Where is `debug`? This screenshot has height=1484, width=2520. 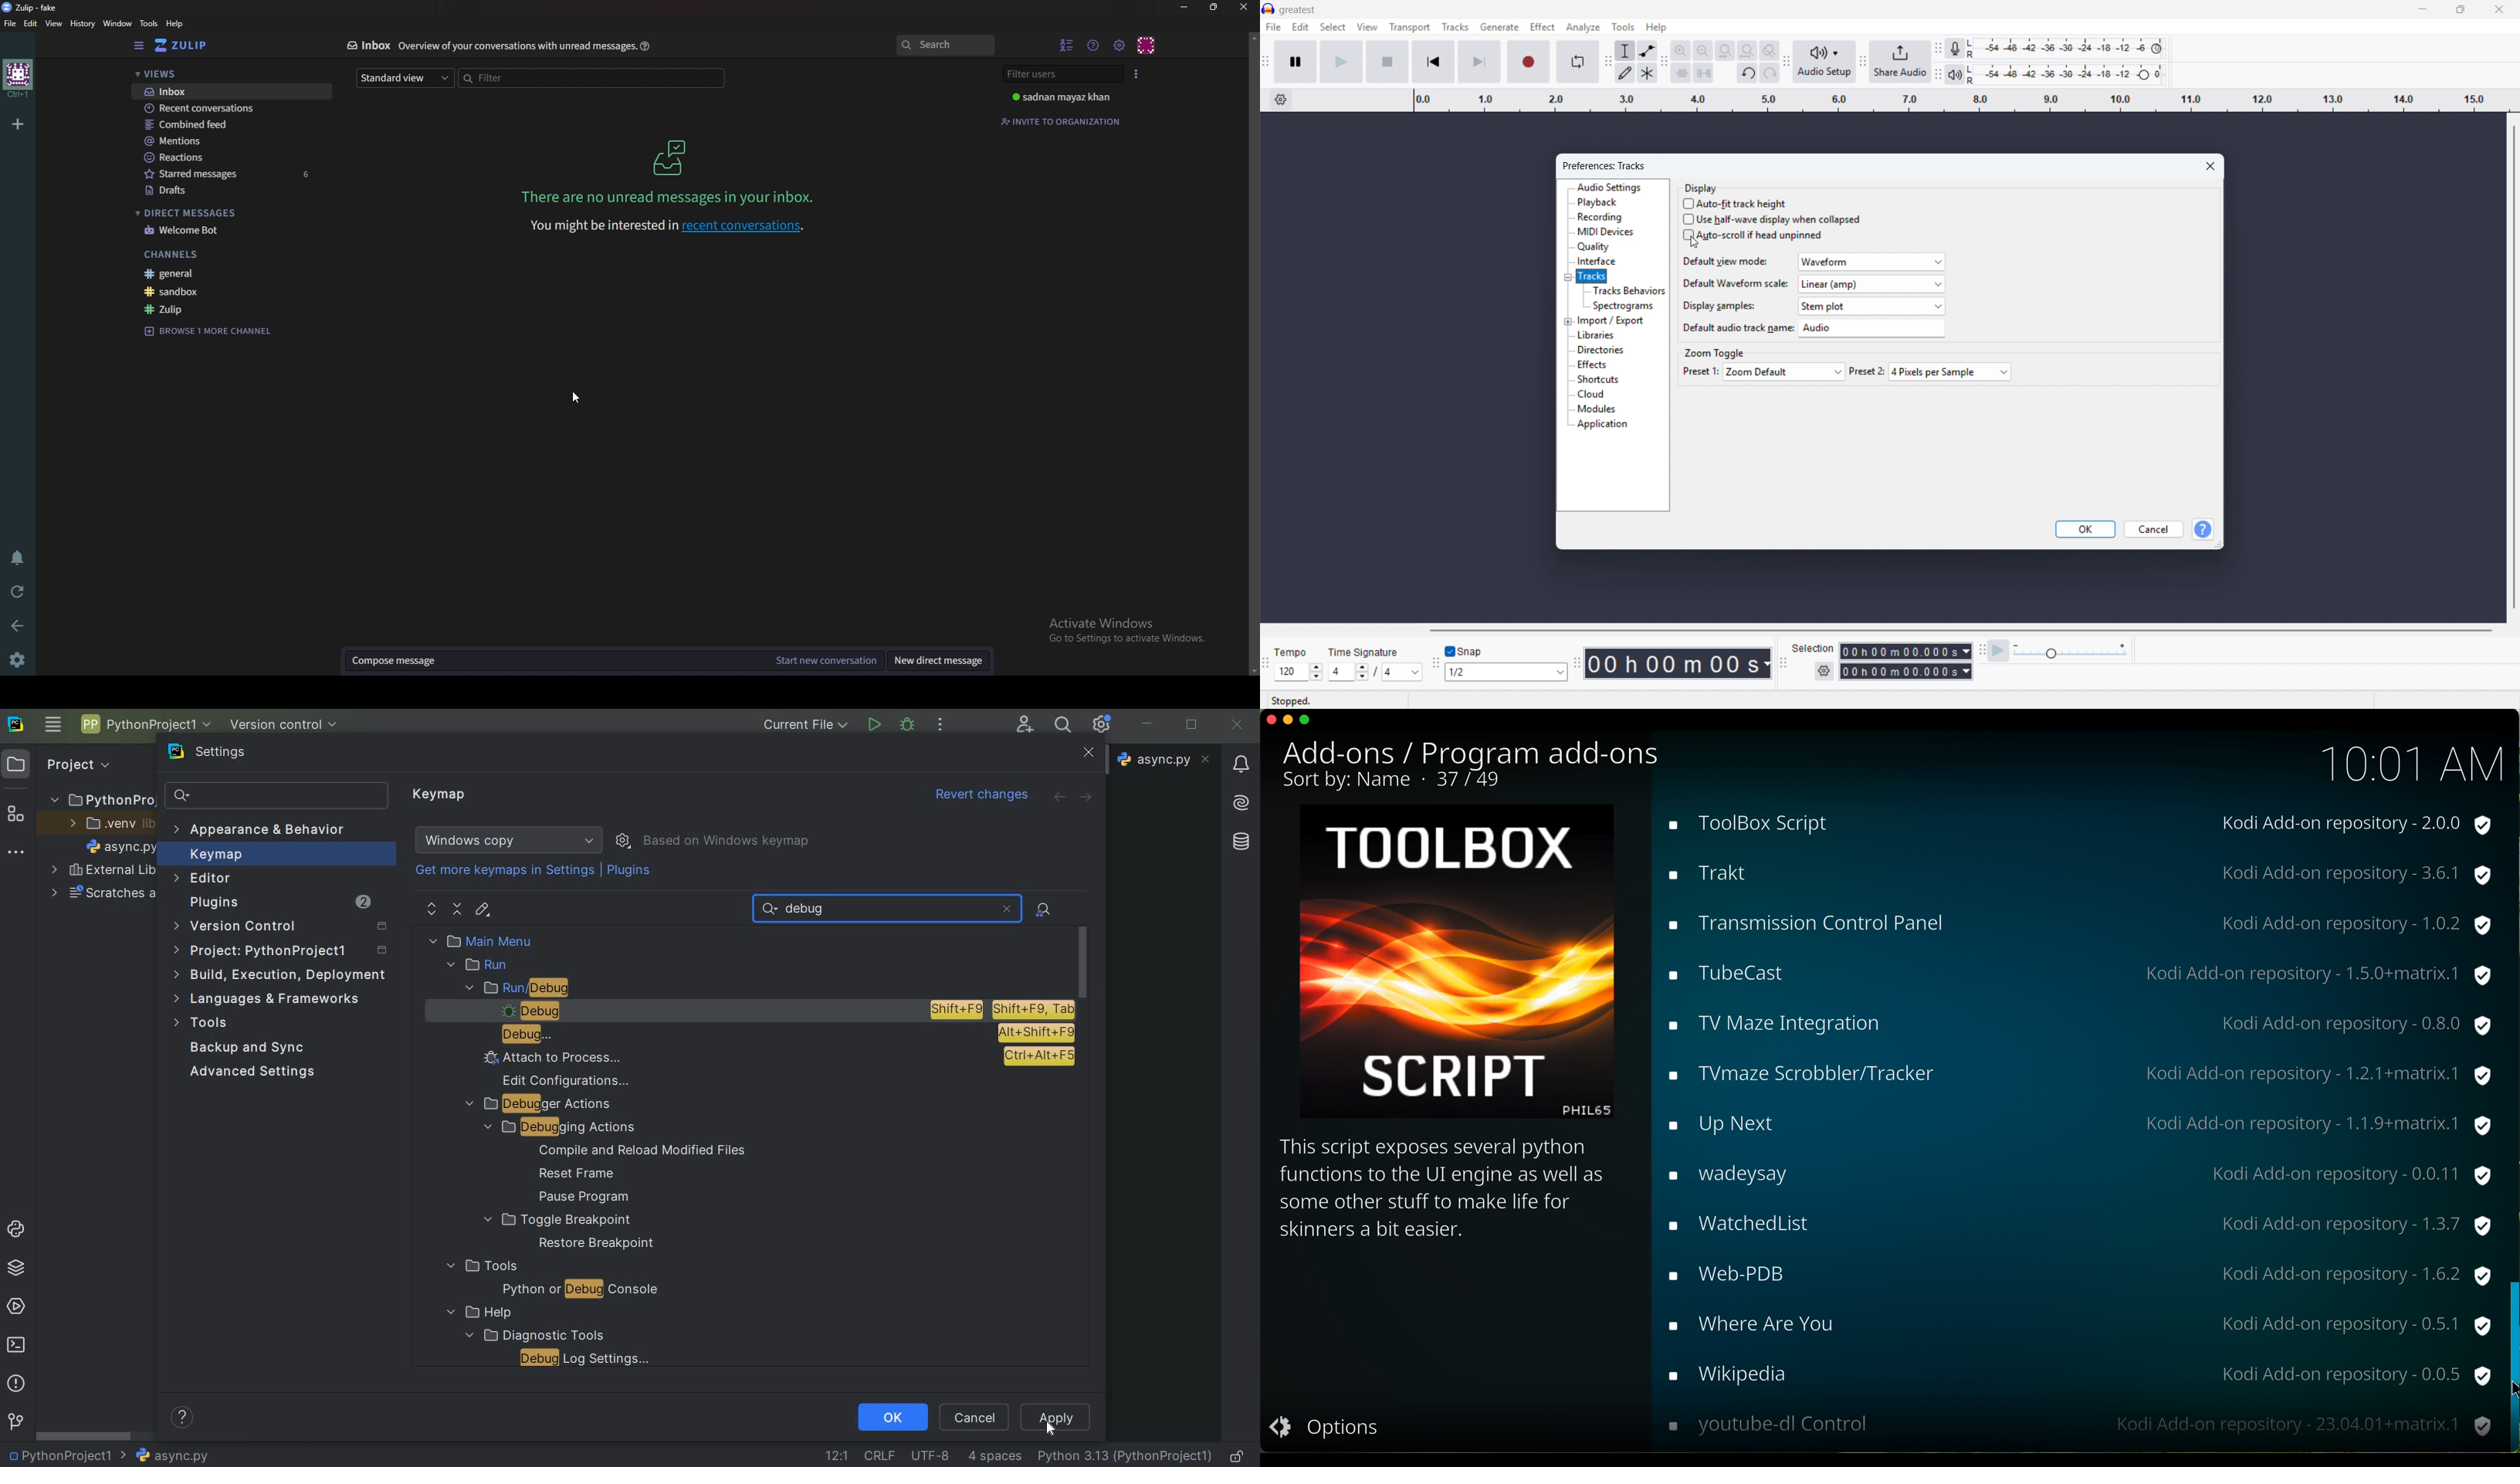
debug is located at coordinates (778, 1035).